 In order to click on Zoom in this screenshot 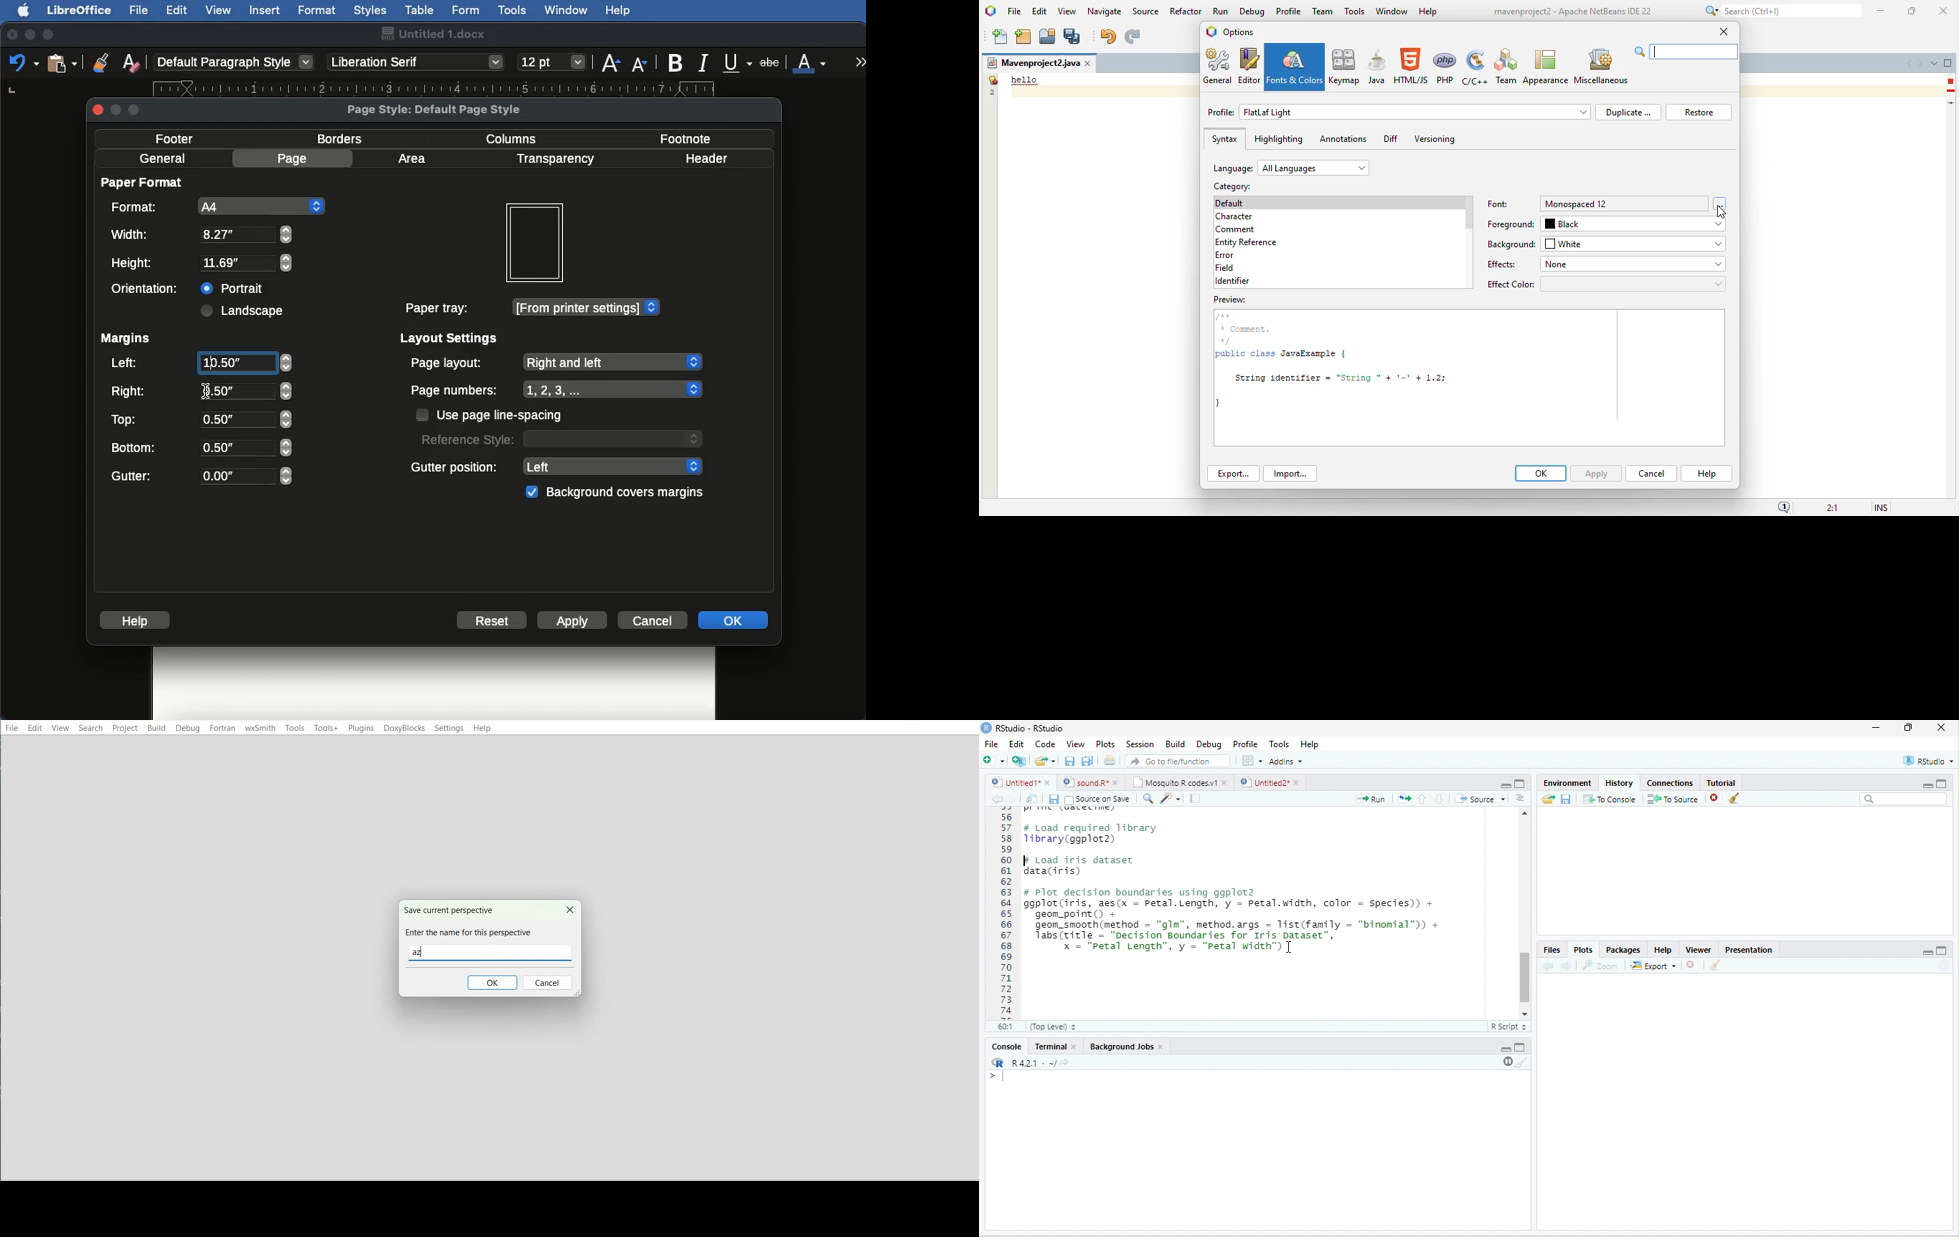, I will do `click(1599, 966)`.